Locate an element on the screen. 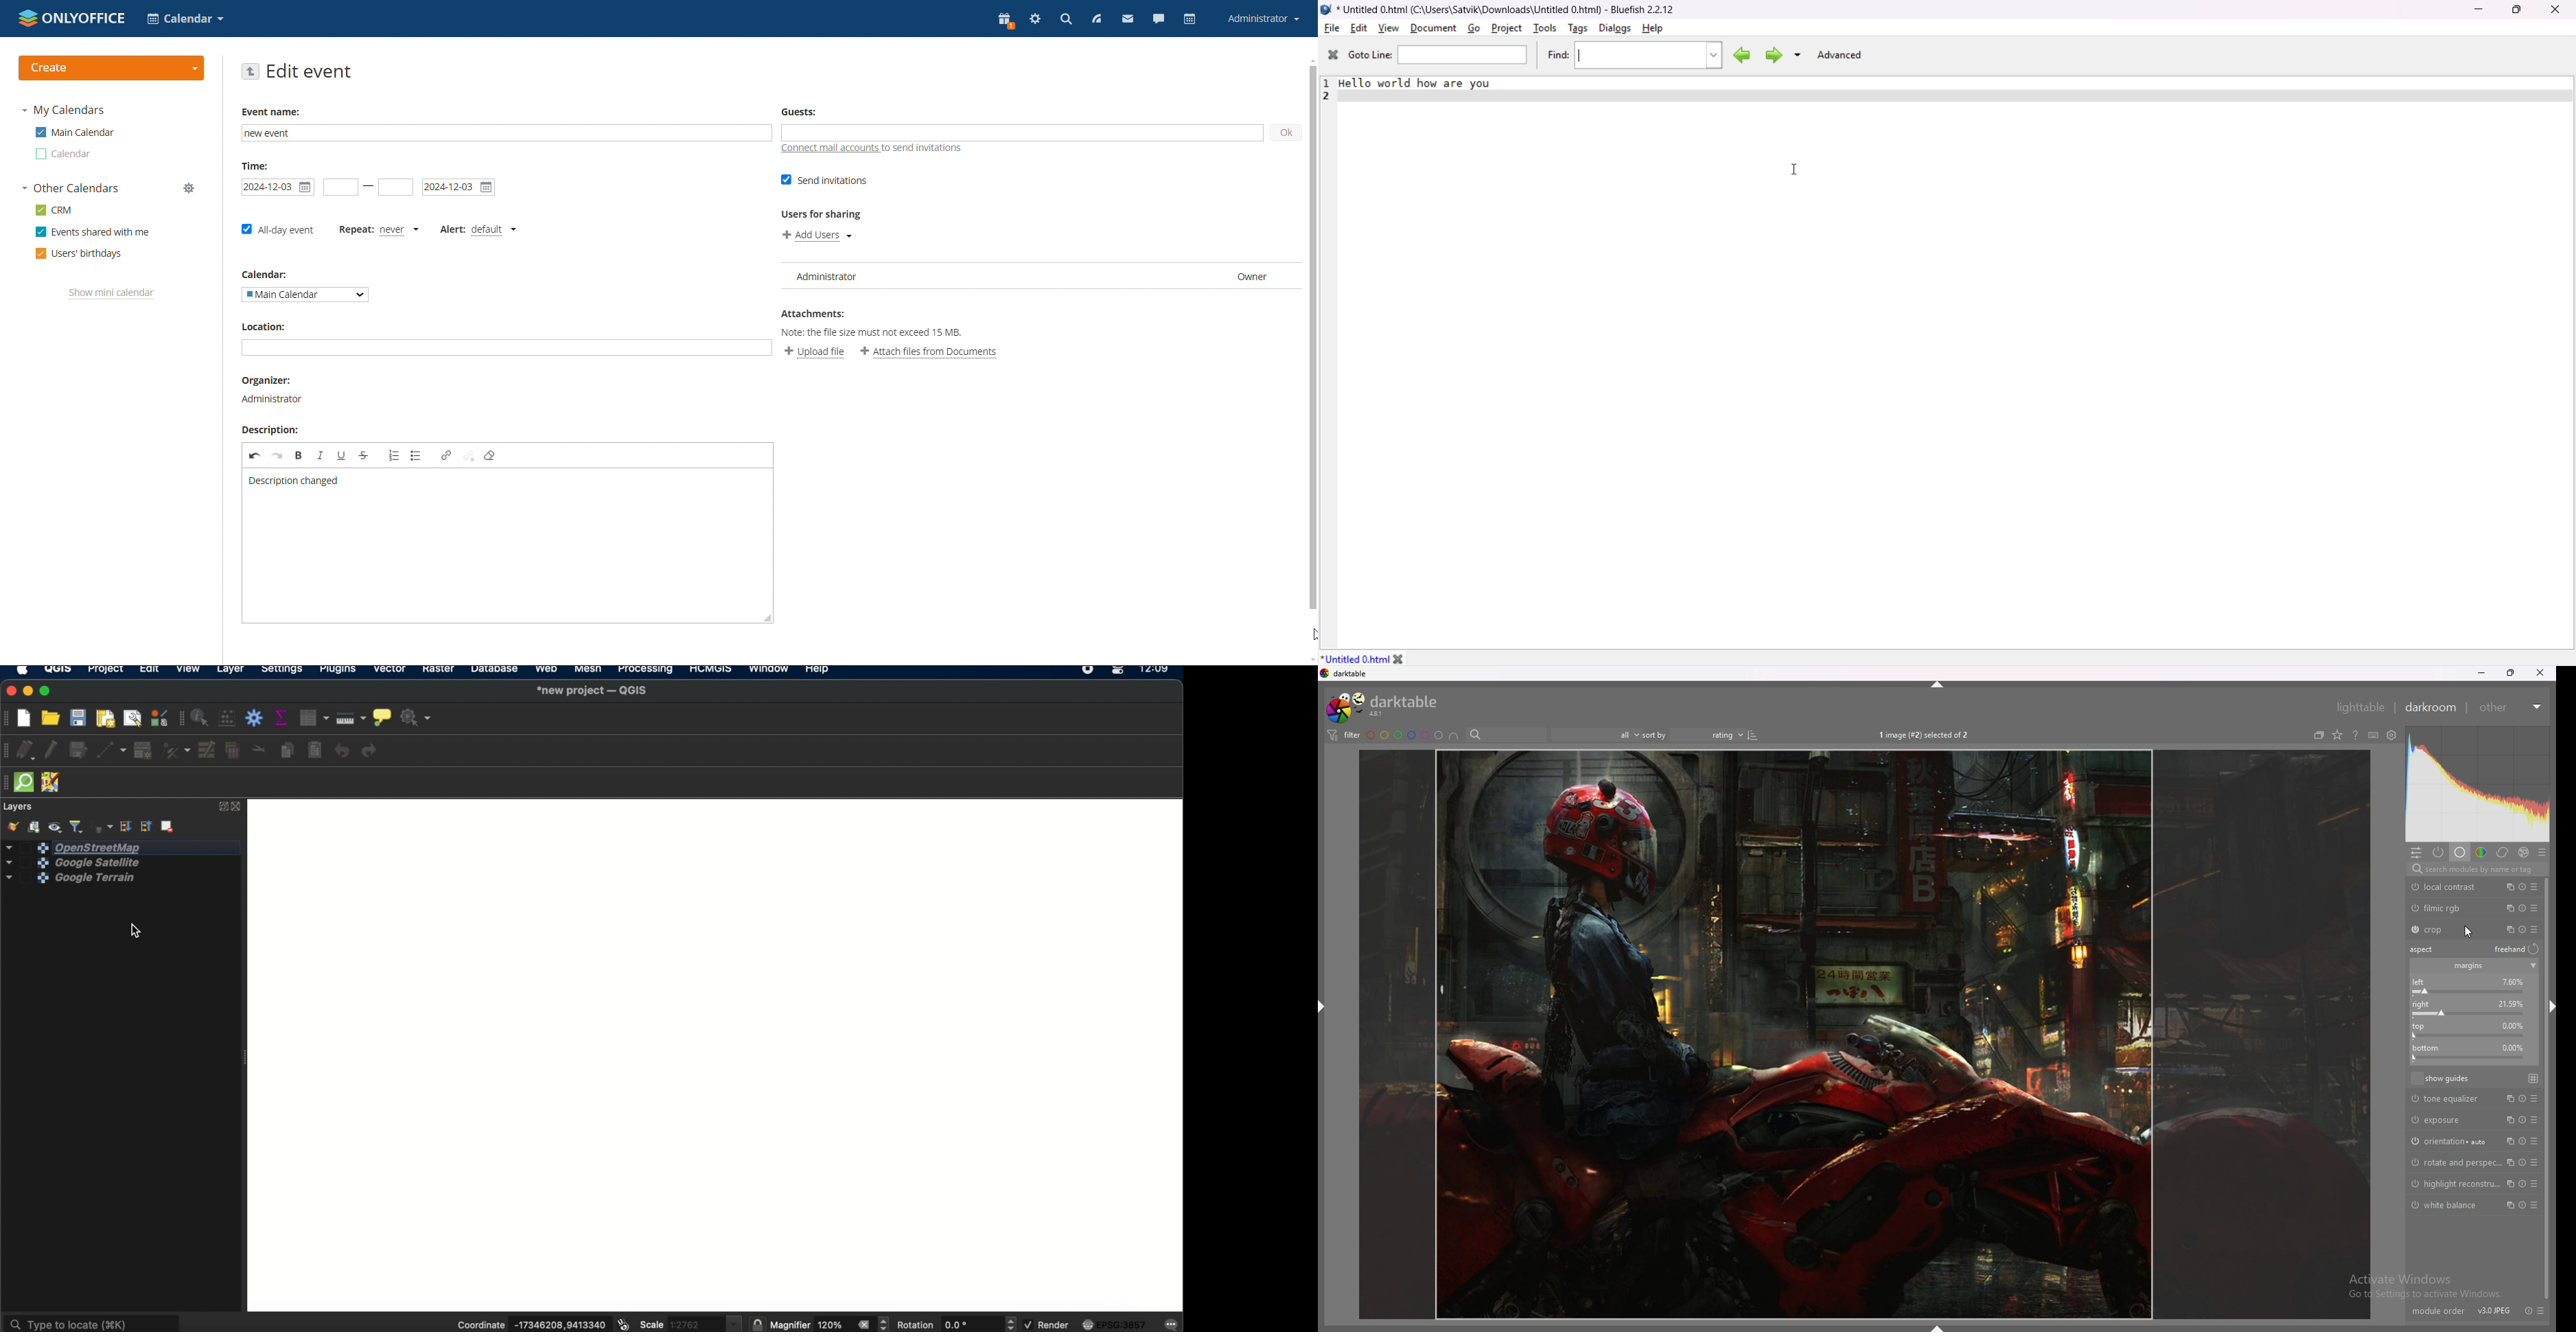 The width and height of the screenshot is (2576, 1344). minimize is located at coordinates (2480, 673).